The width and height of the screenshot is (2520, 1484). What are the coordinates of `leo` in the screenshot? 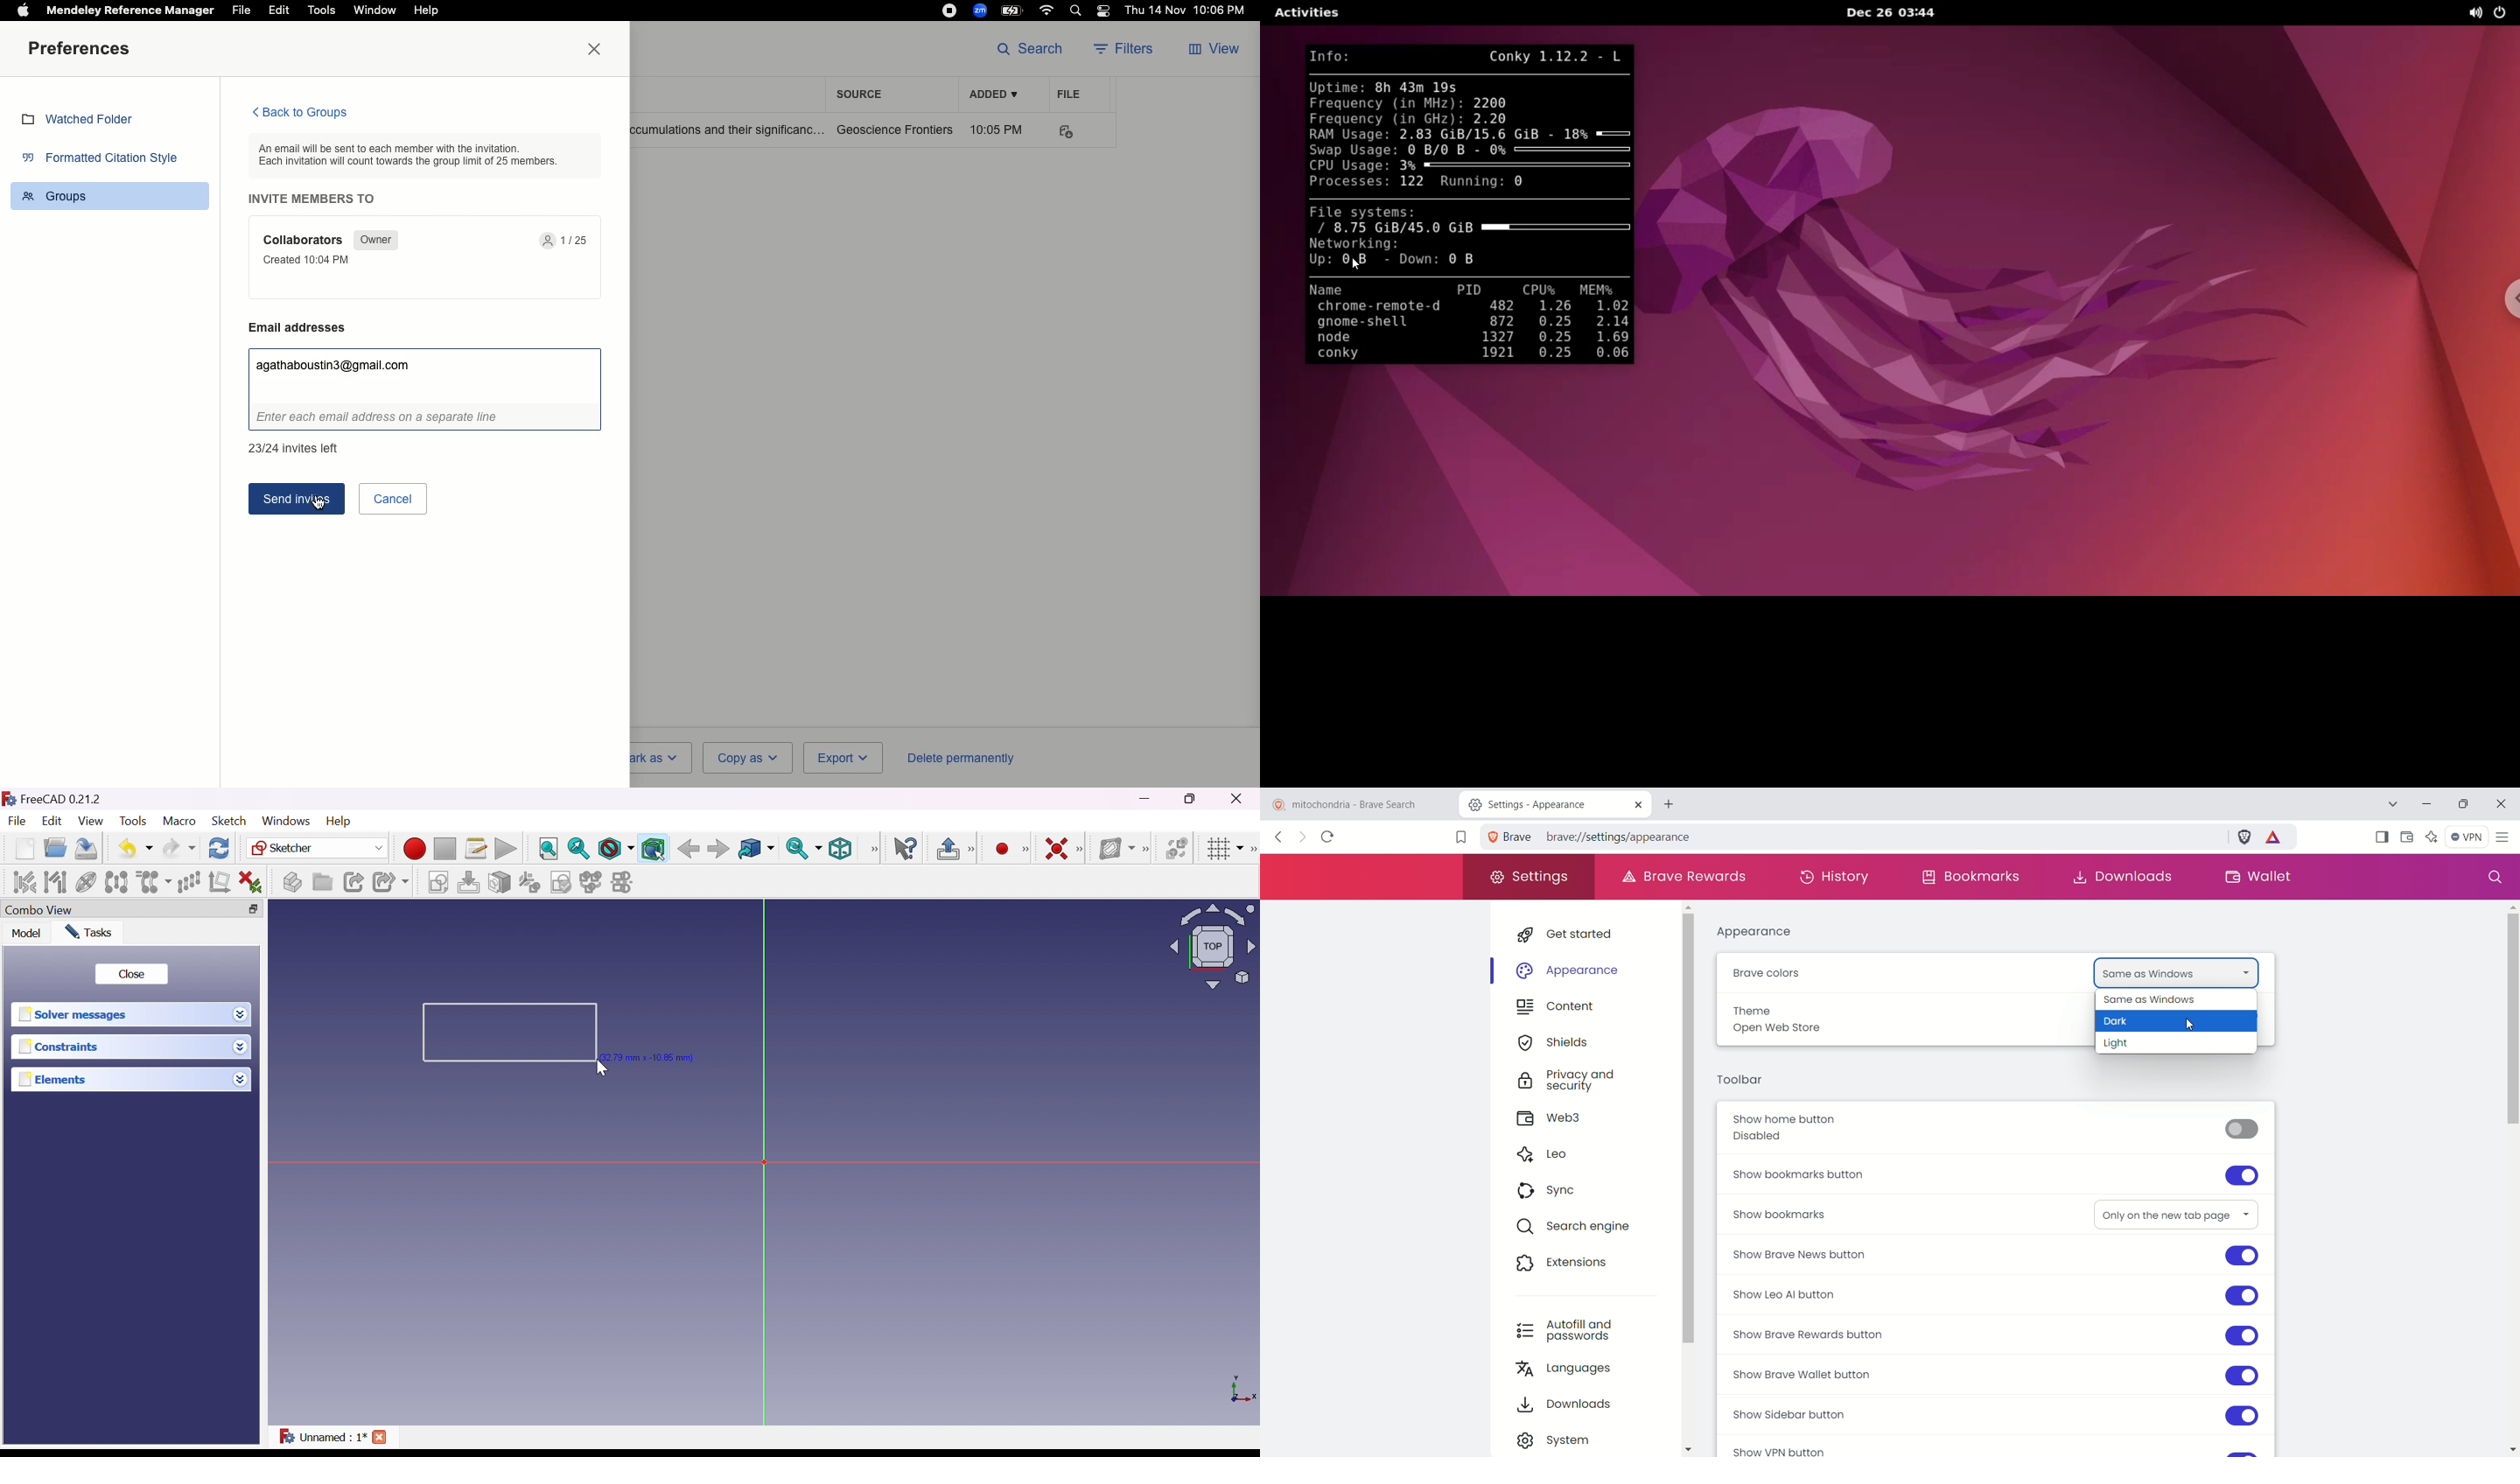 It's located at (1550, 1153).